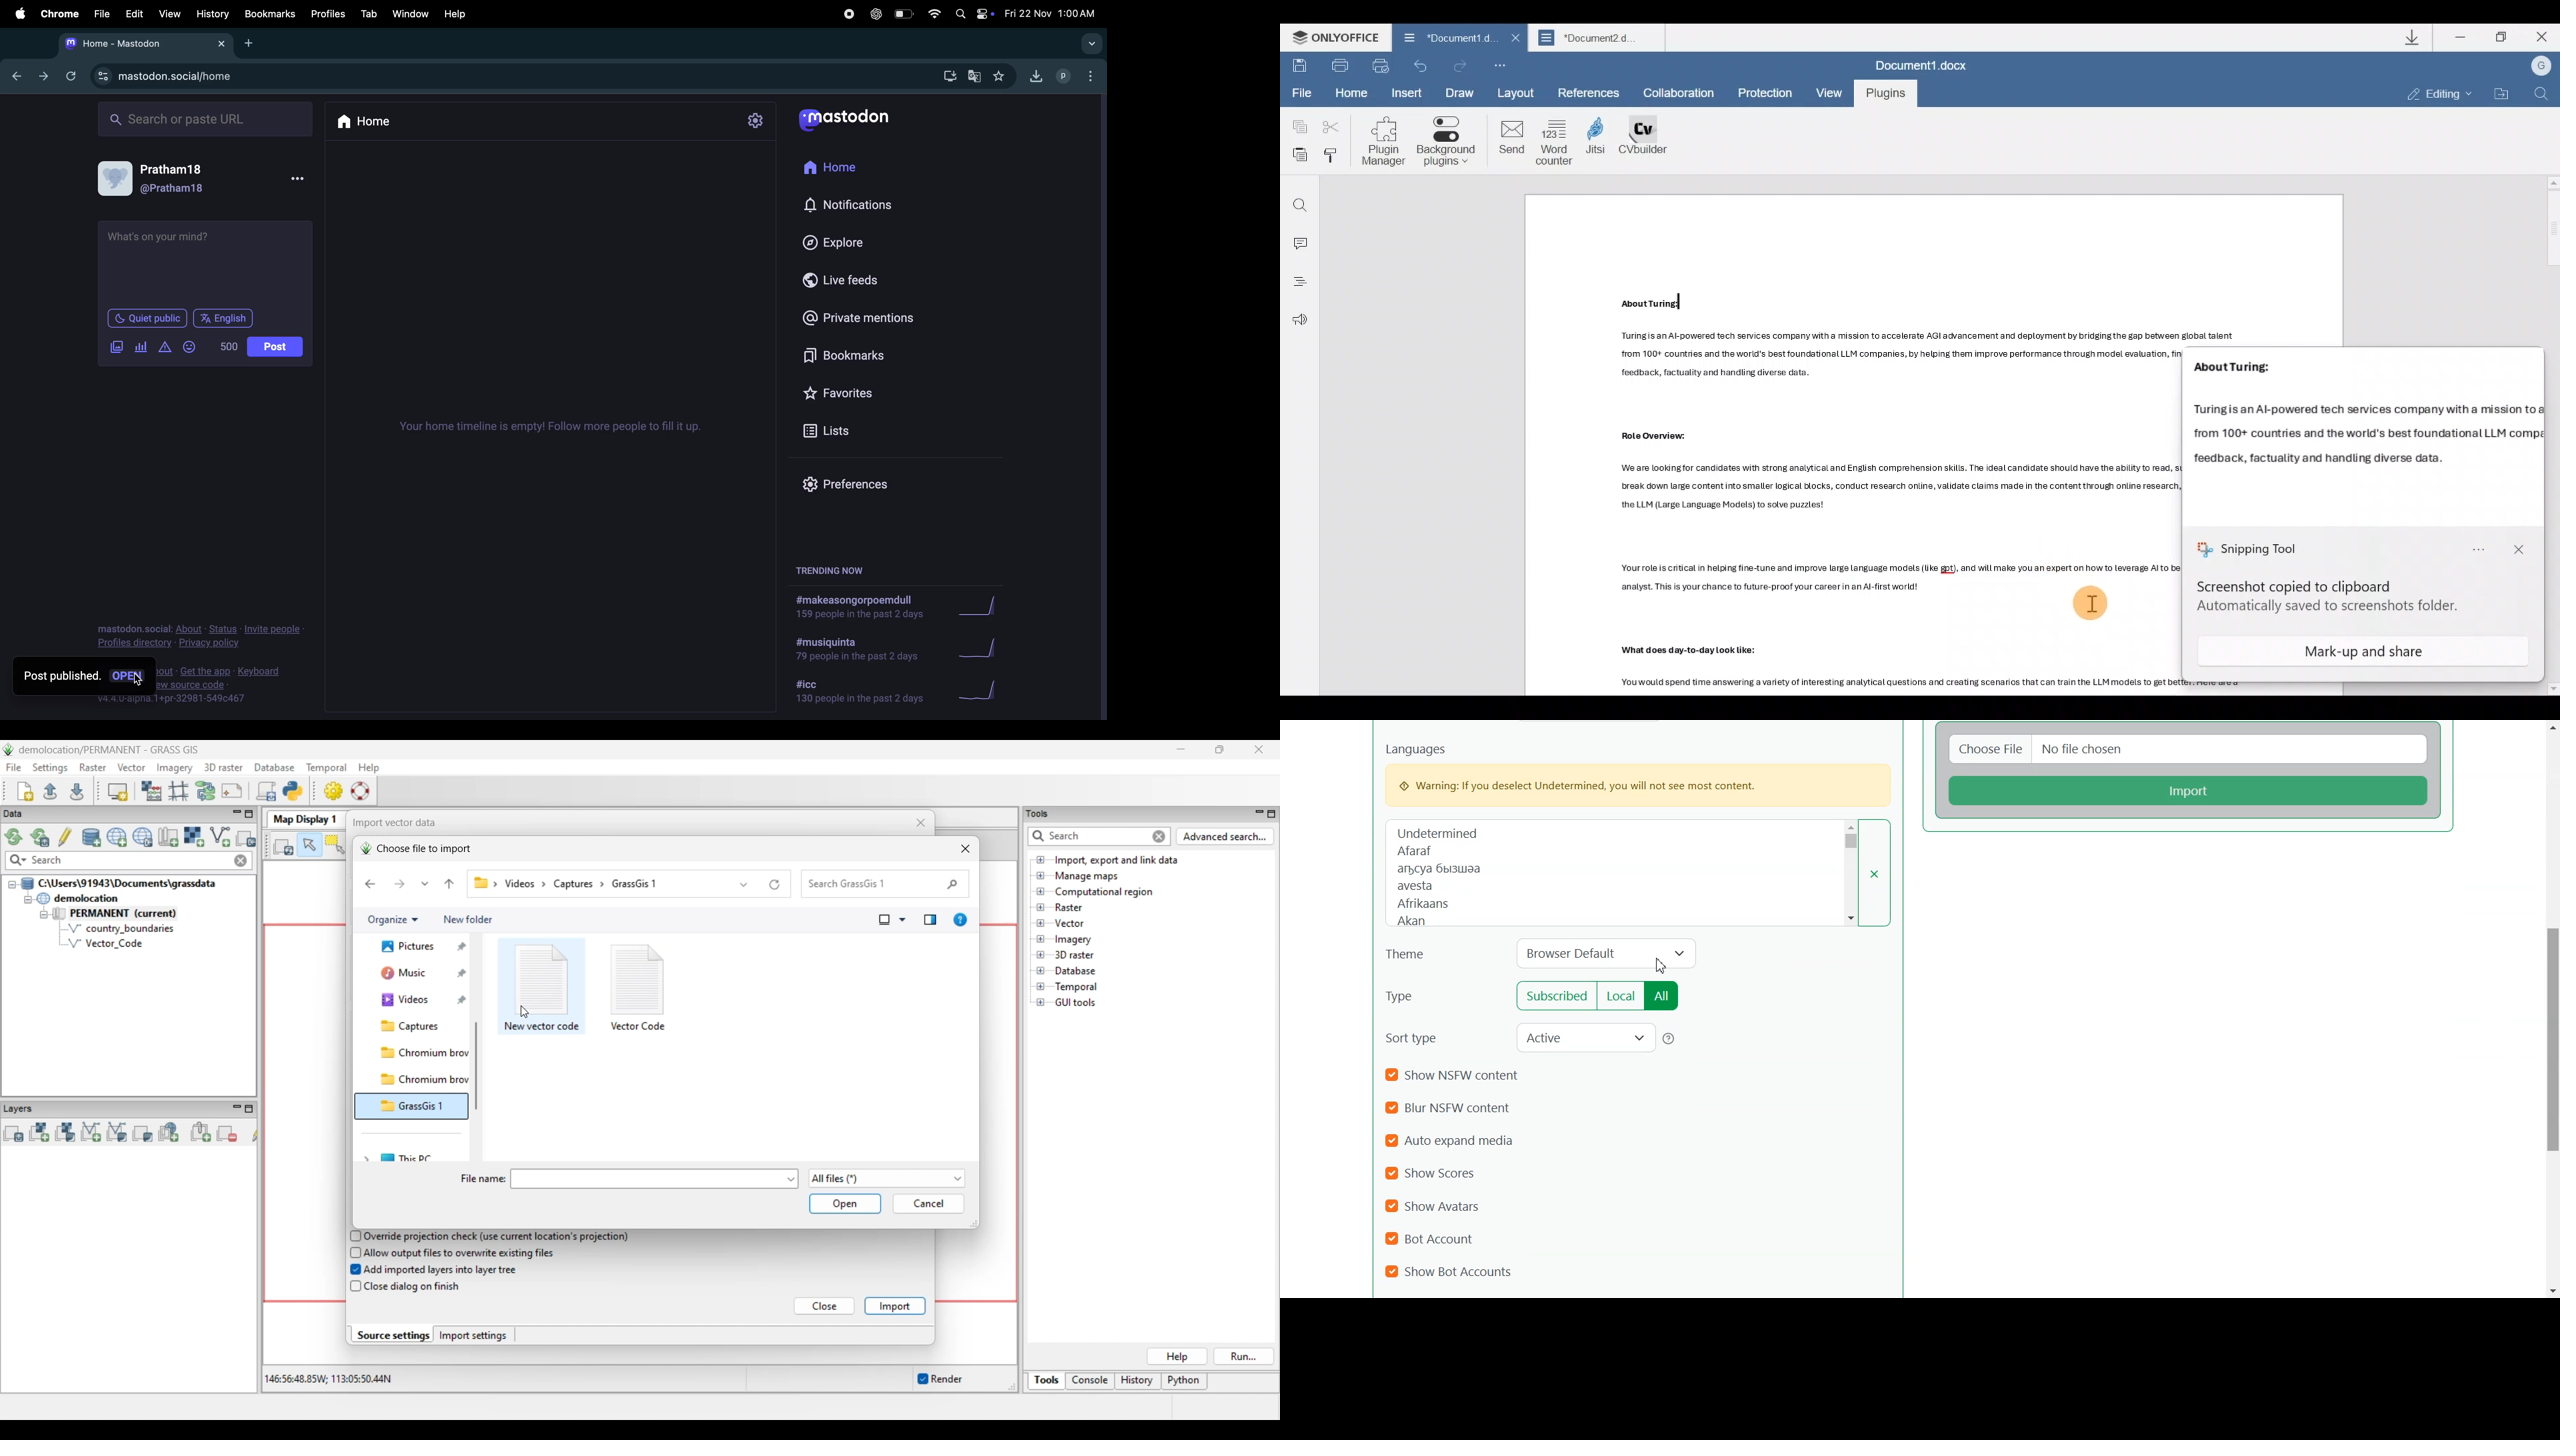 The image size is (2576, 1456). What do you see at coordinates (1501, 66) in the screenshot?
I see `Customize quick access toolbar` at bounding box center [1501, 66].